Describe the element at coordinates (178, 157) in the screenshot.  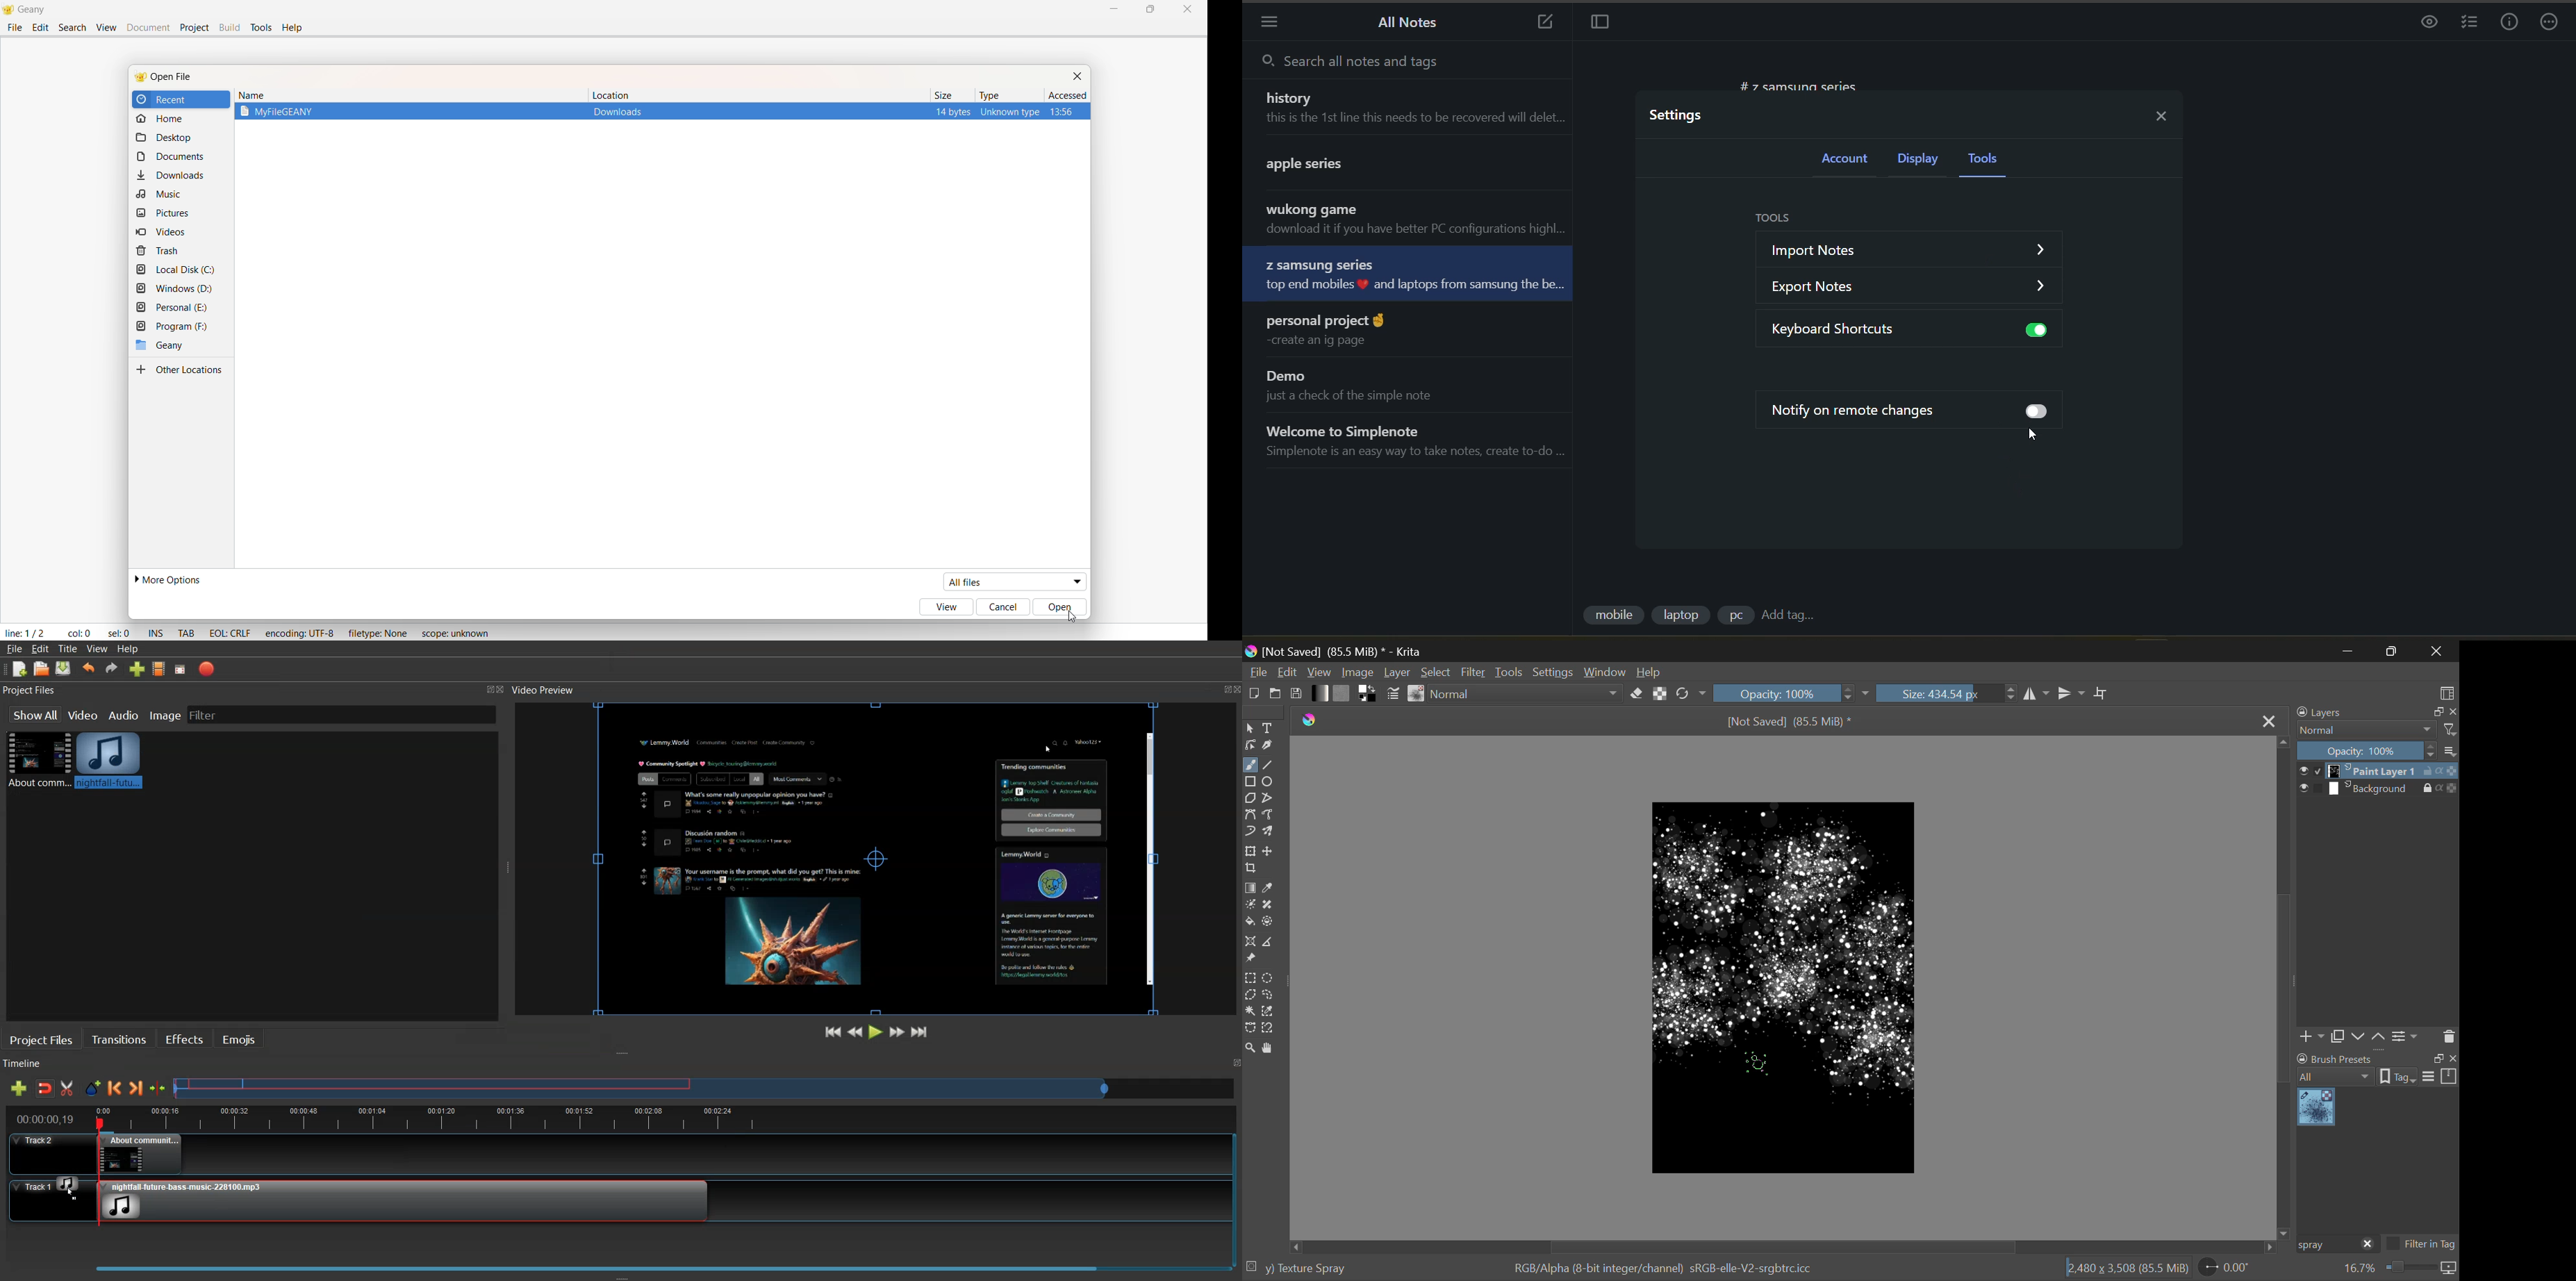
I see `document` at that location.